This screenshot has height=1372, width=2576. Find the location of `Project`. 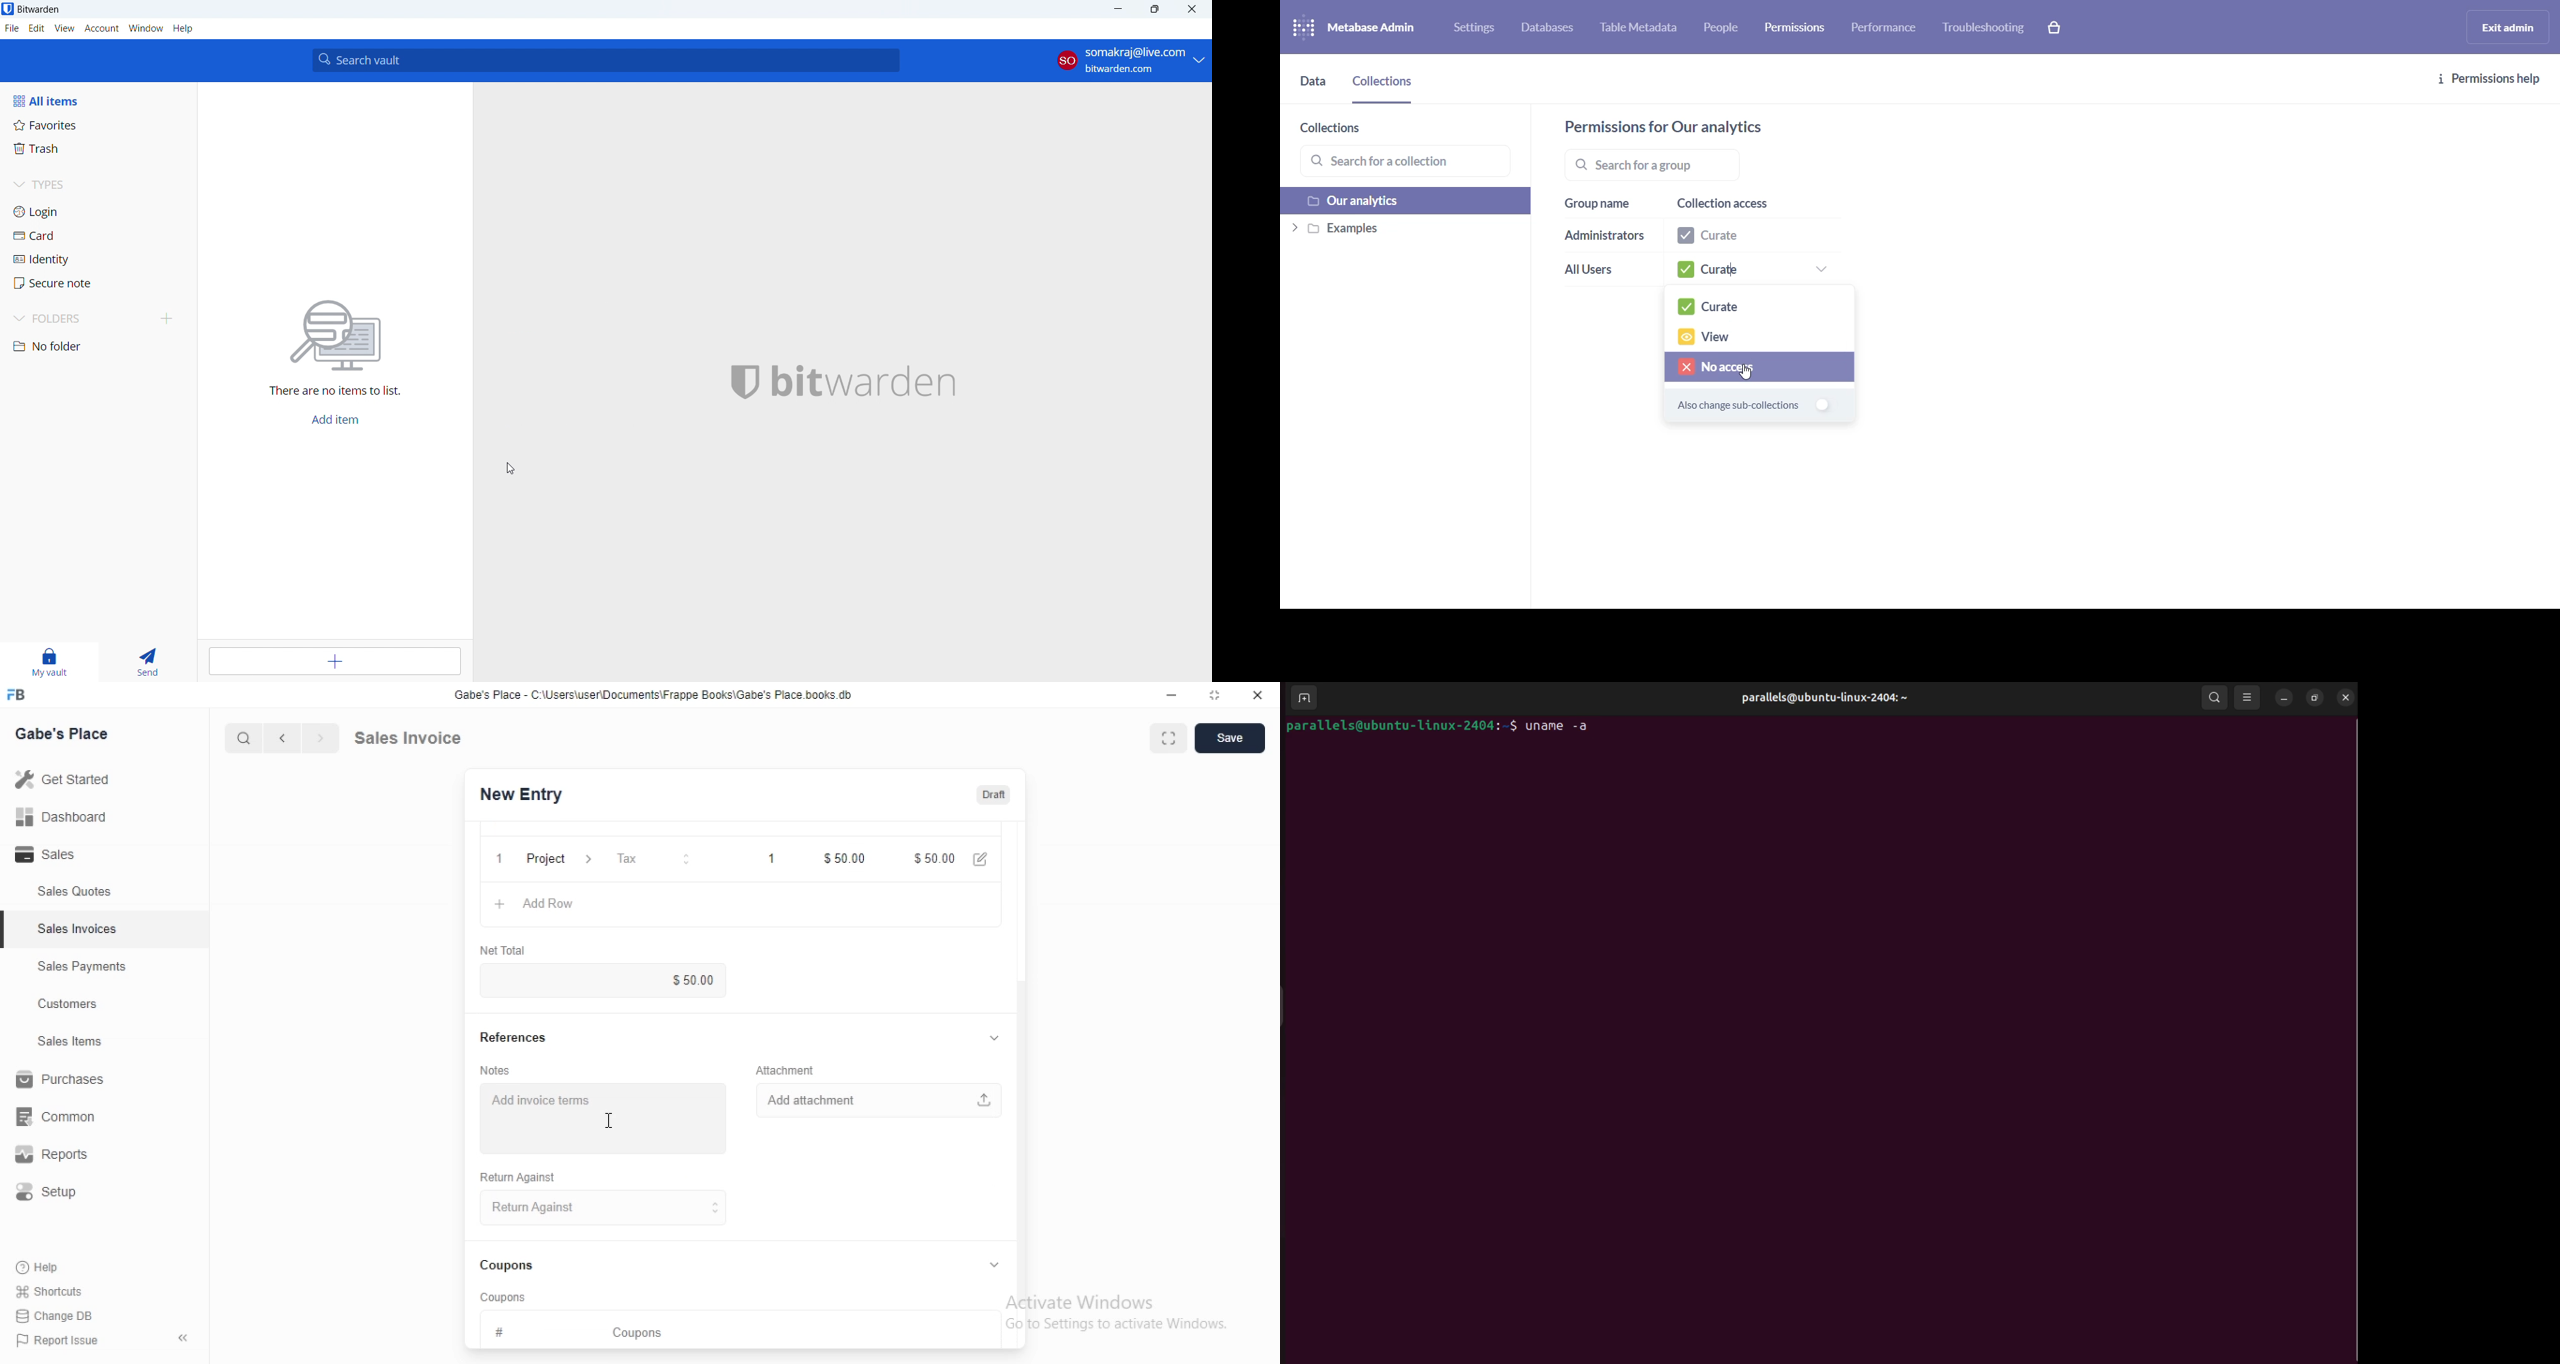

Project is located at coordinates (557, 857).